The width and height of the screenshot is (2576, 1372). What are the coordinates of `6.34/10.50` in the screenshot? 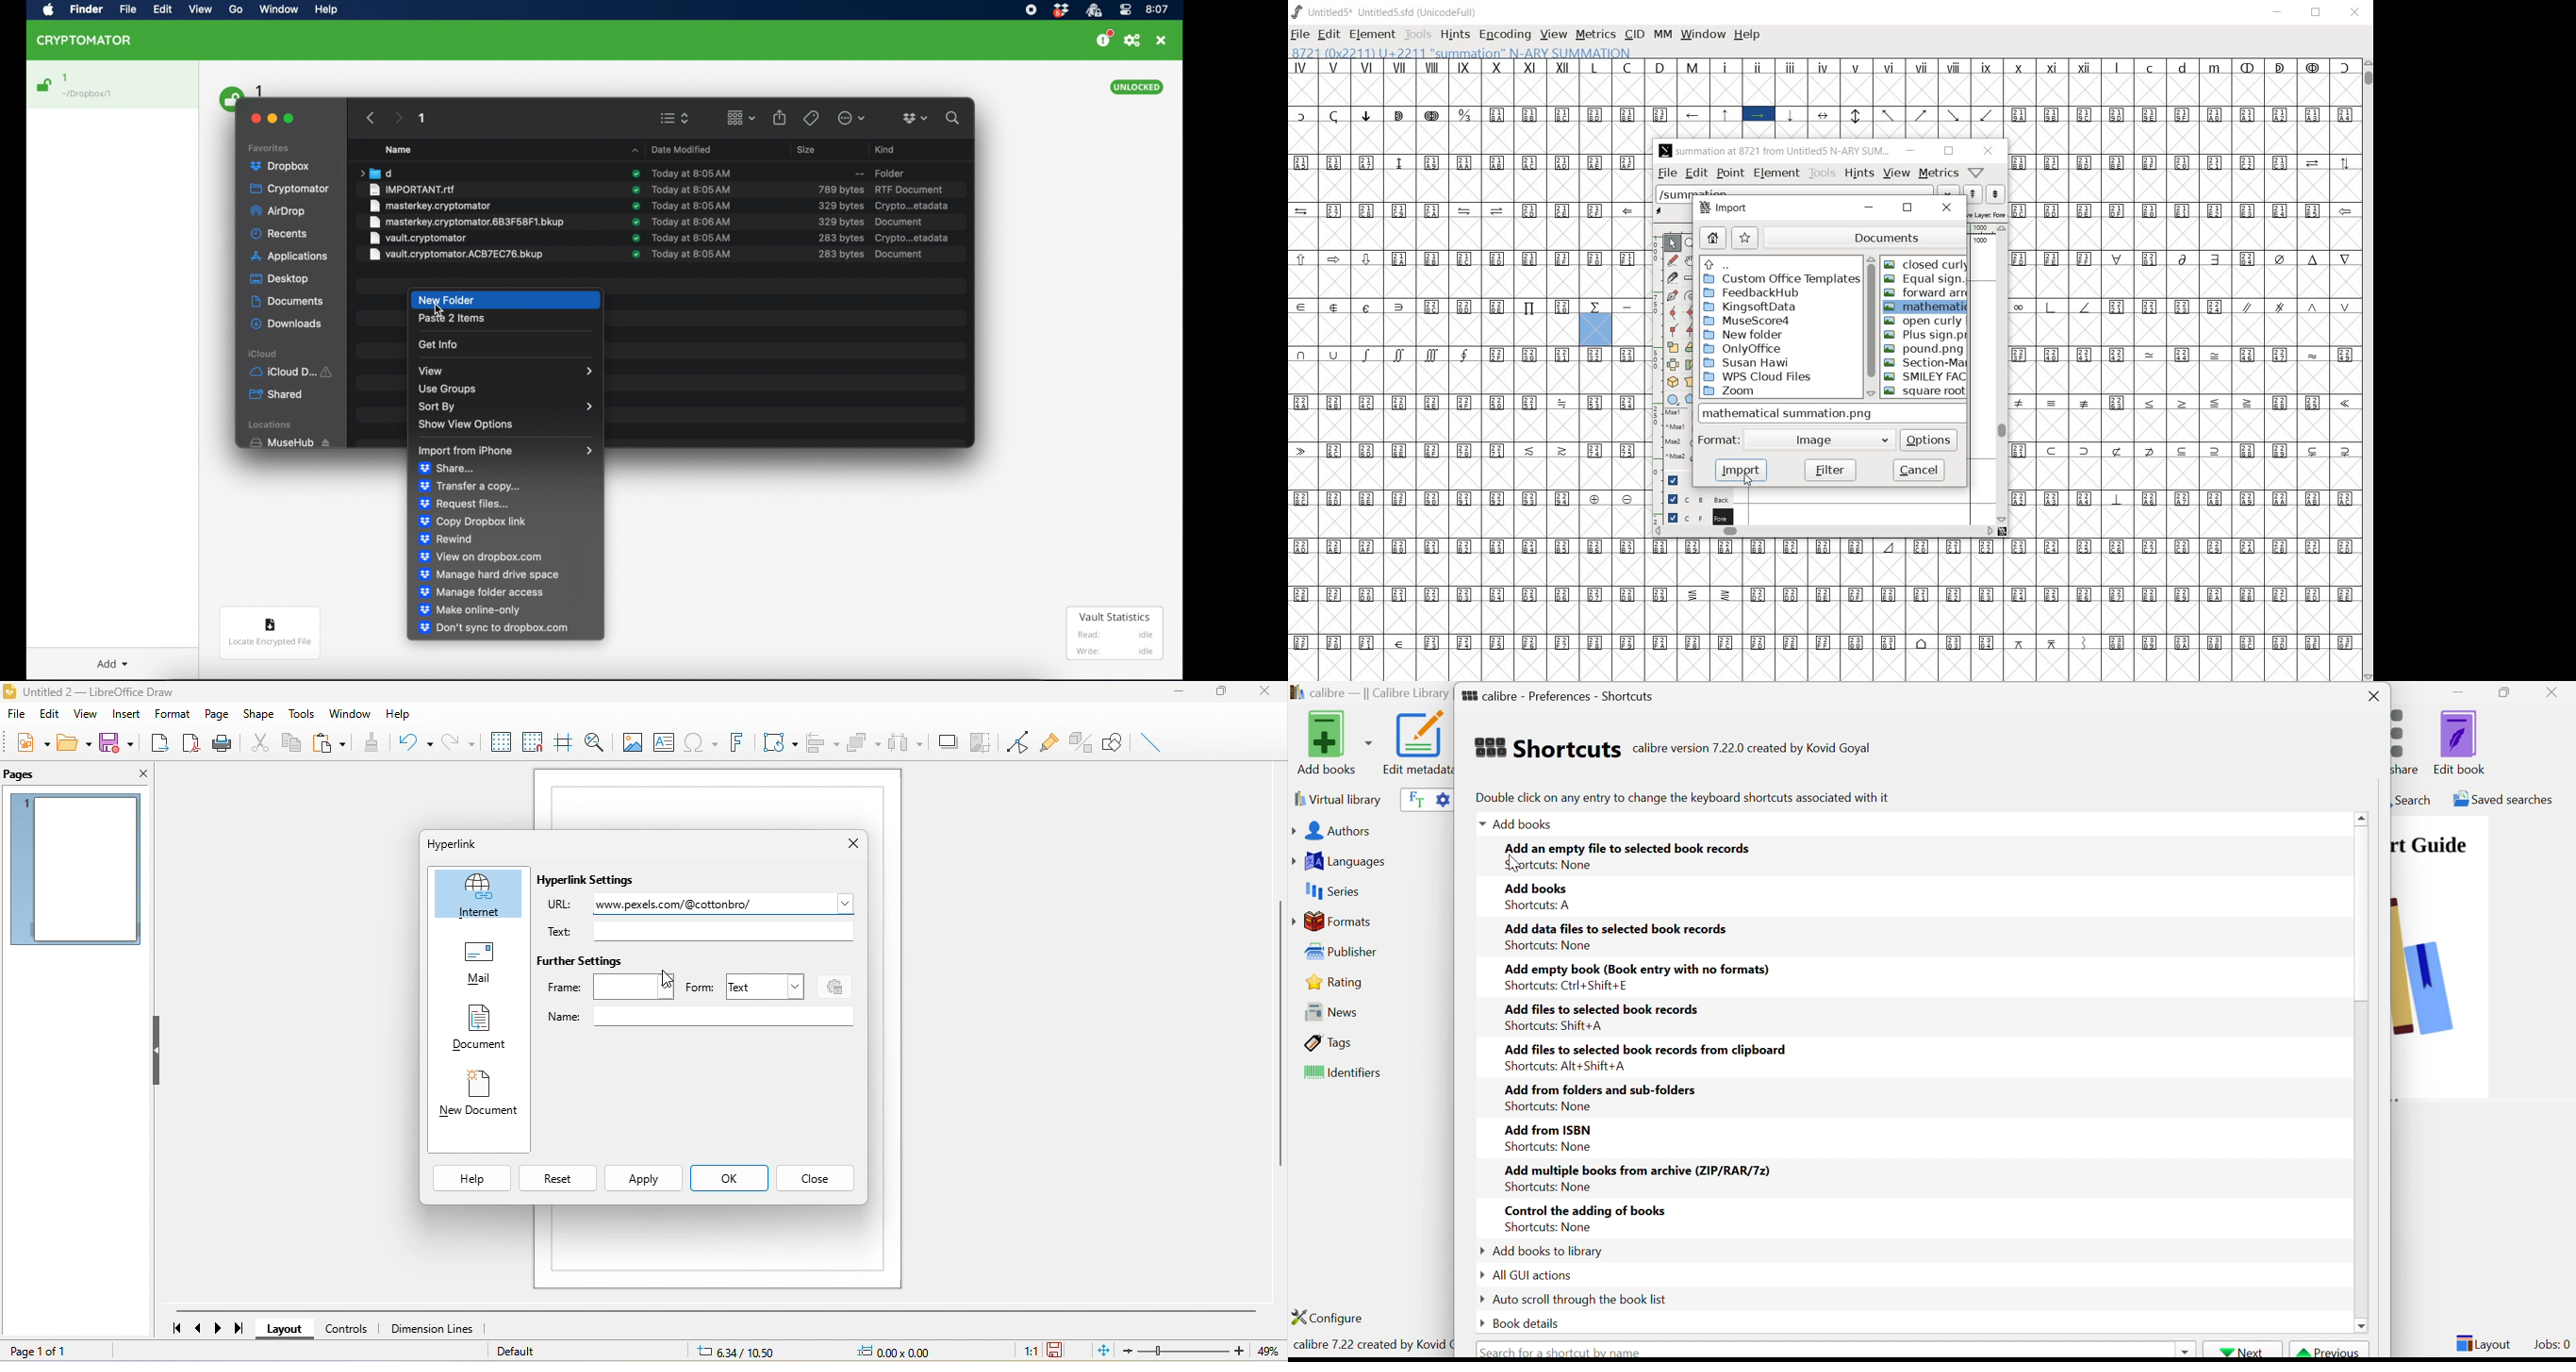 It's located at (749, 1352).